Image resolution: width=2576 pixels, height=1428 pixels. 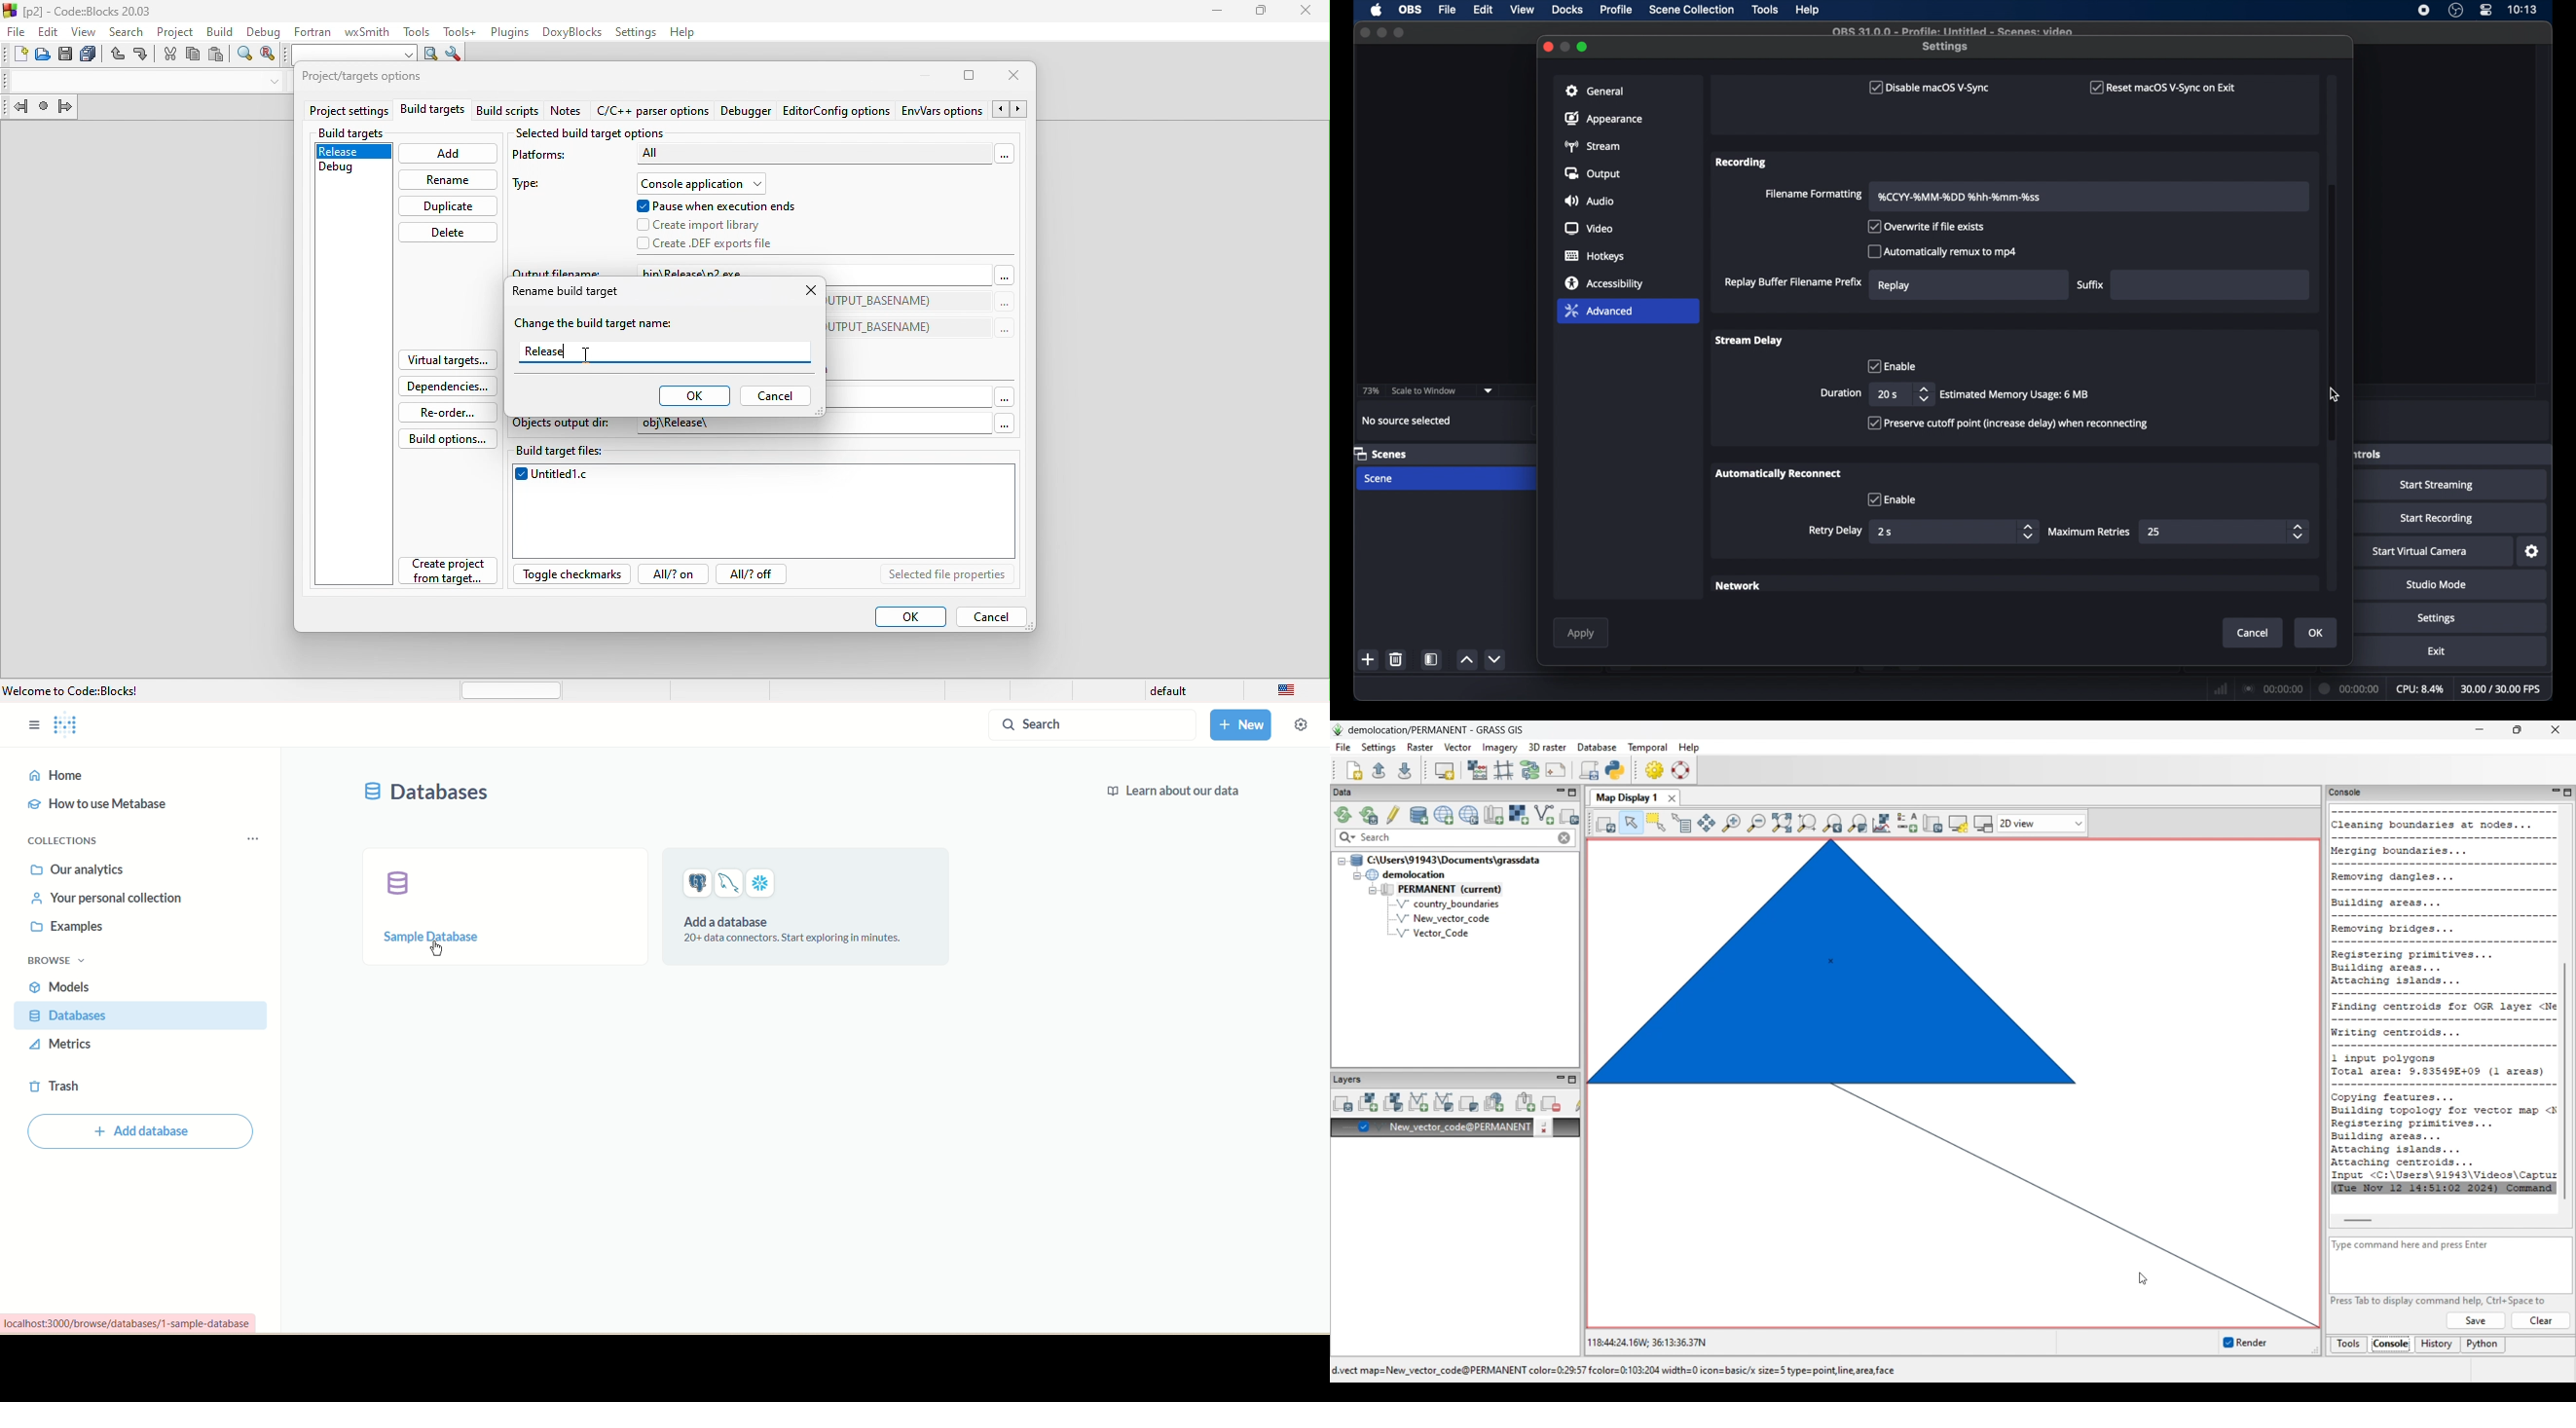 I want to click on search to text, so click(x=351, y=53).